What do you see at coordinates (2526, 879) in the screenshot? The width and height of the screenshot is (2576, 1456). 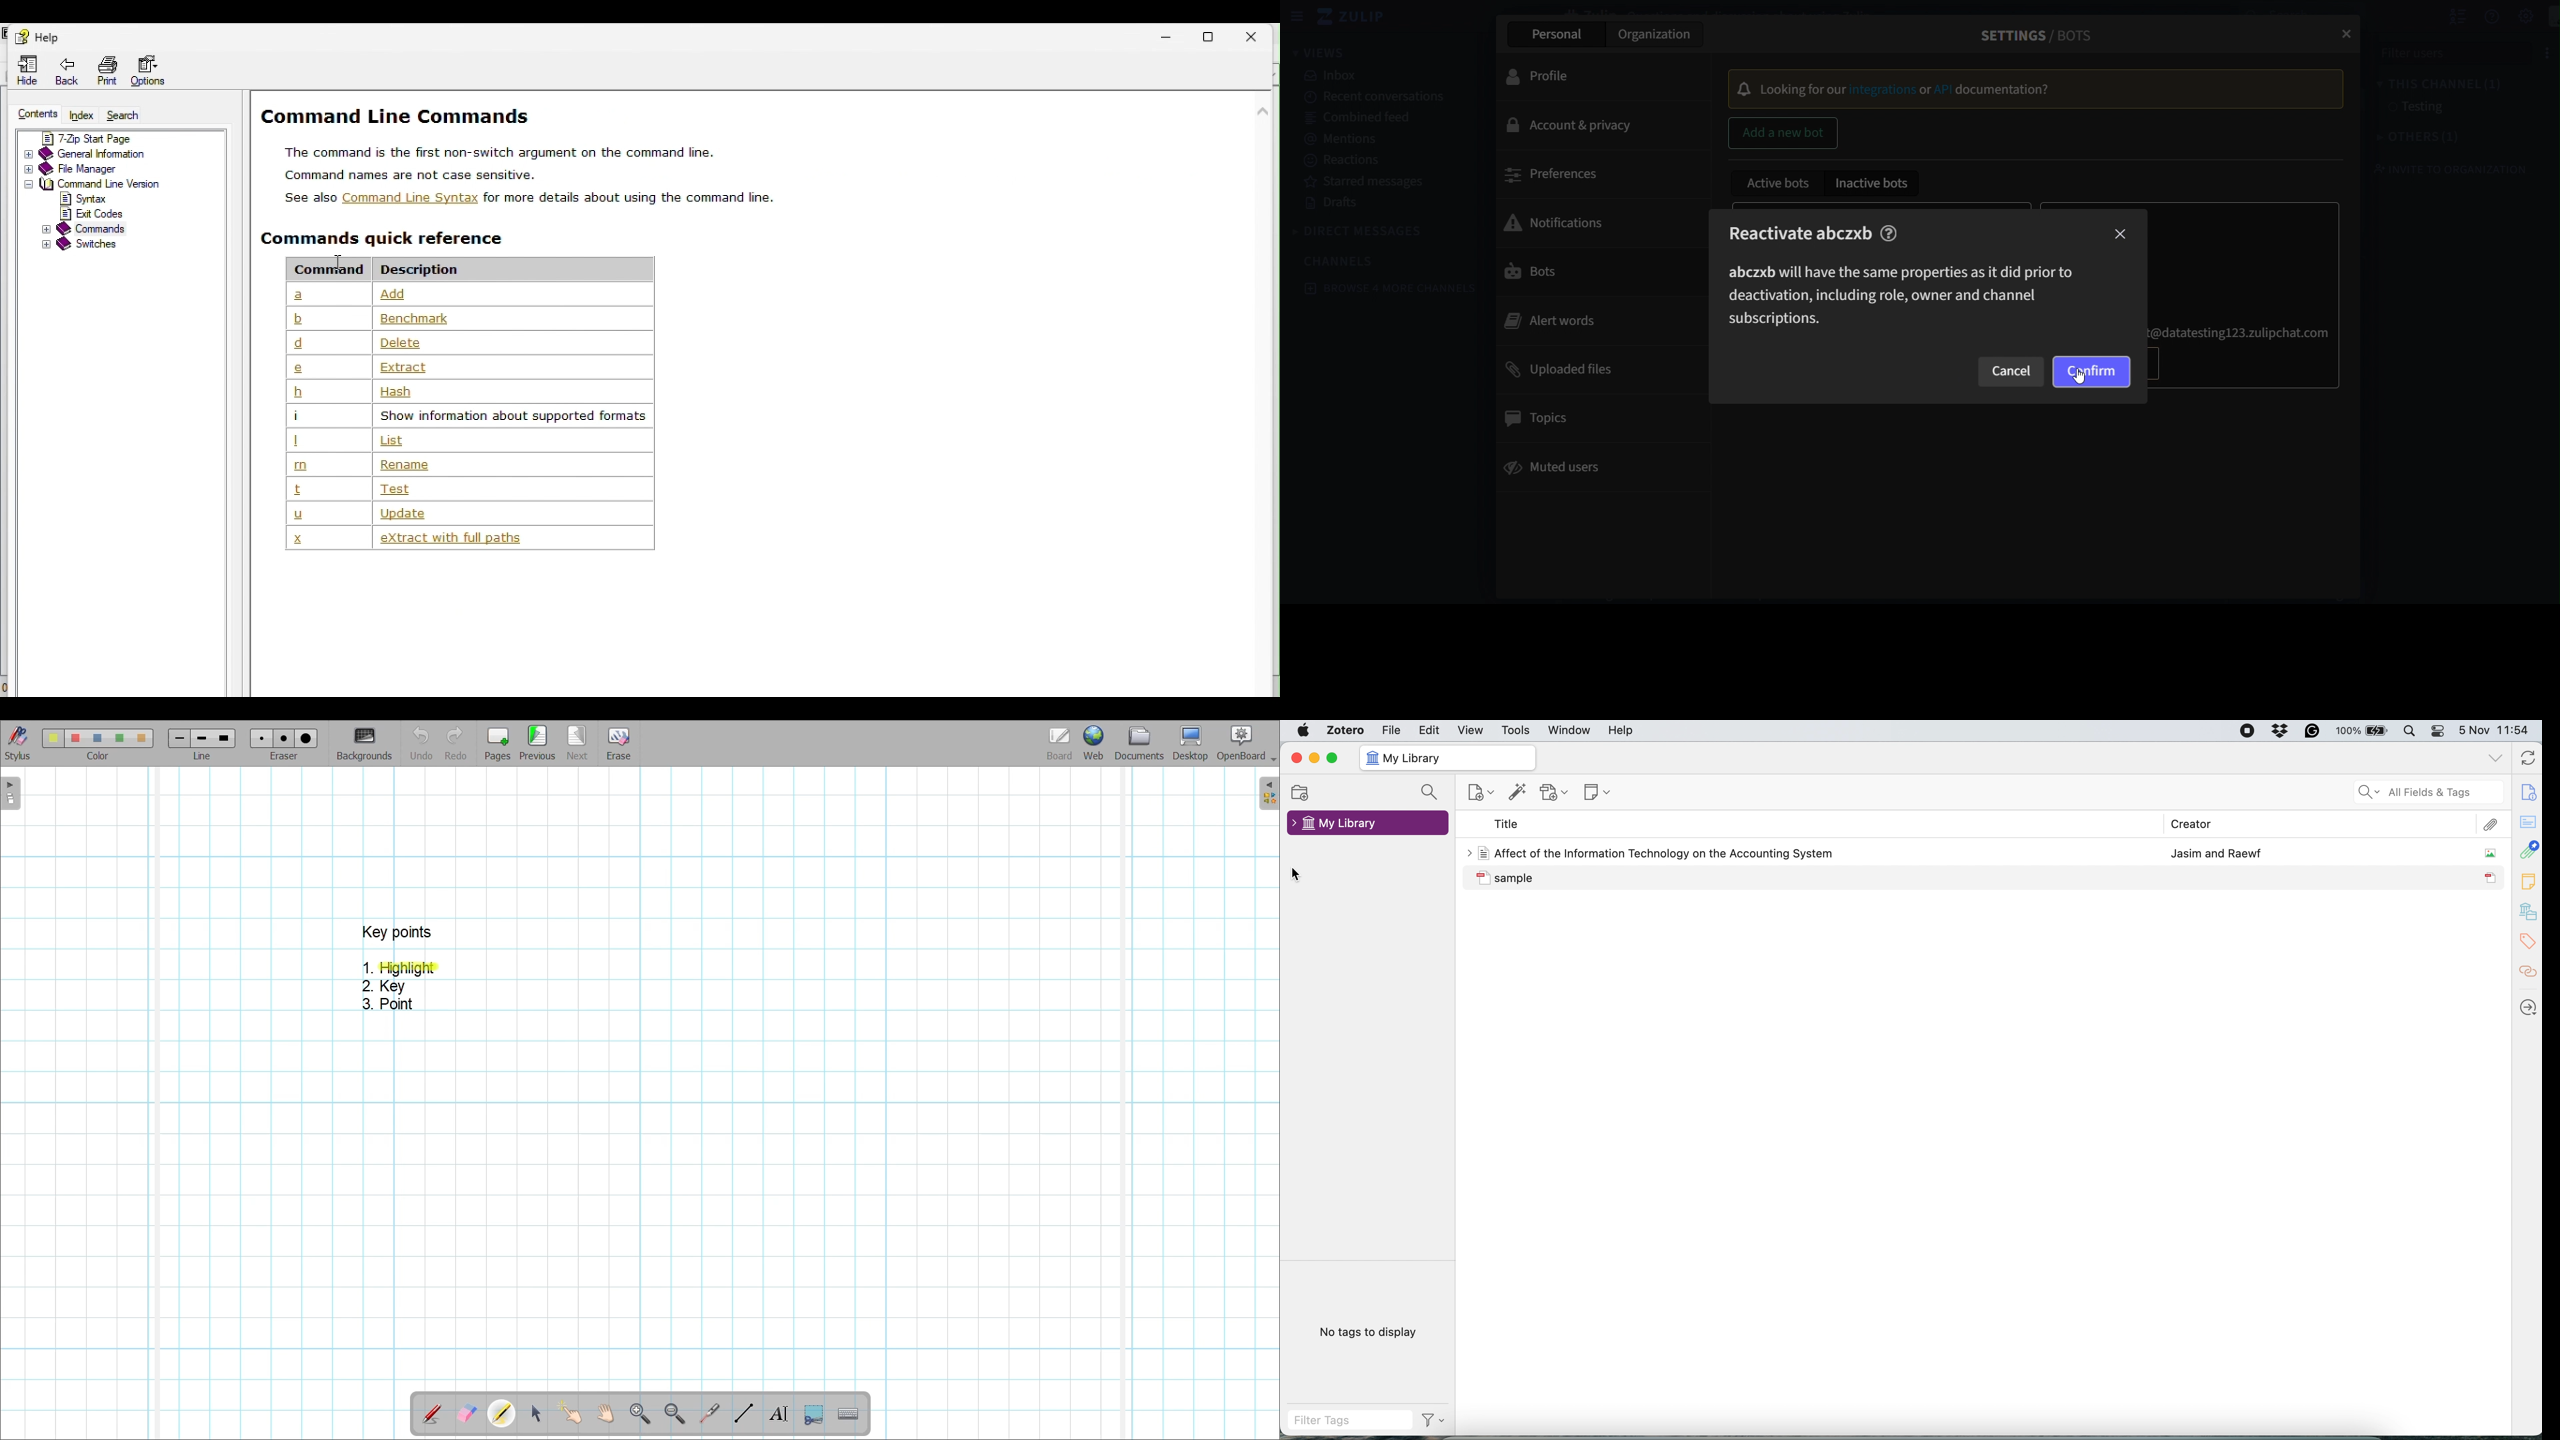 I see `new note` at bounding box center [2526, 879].